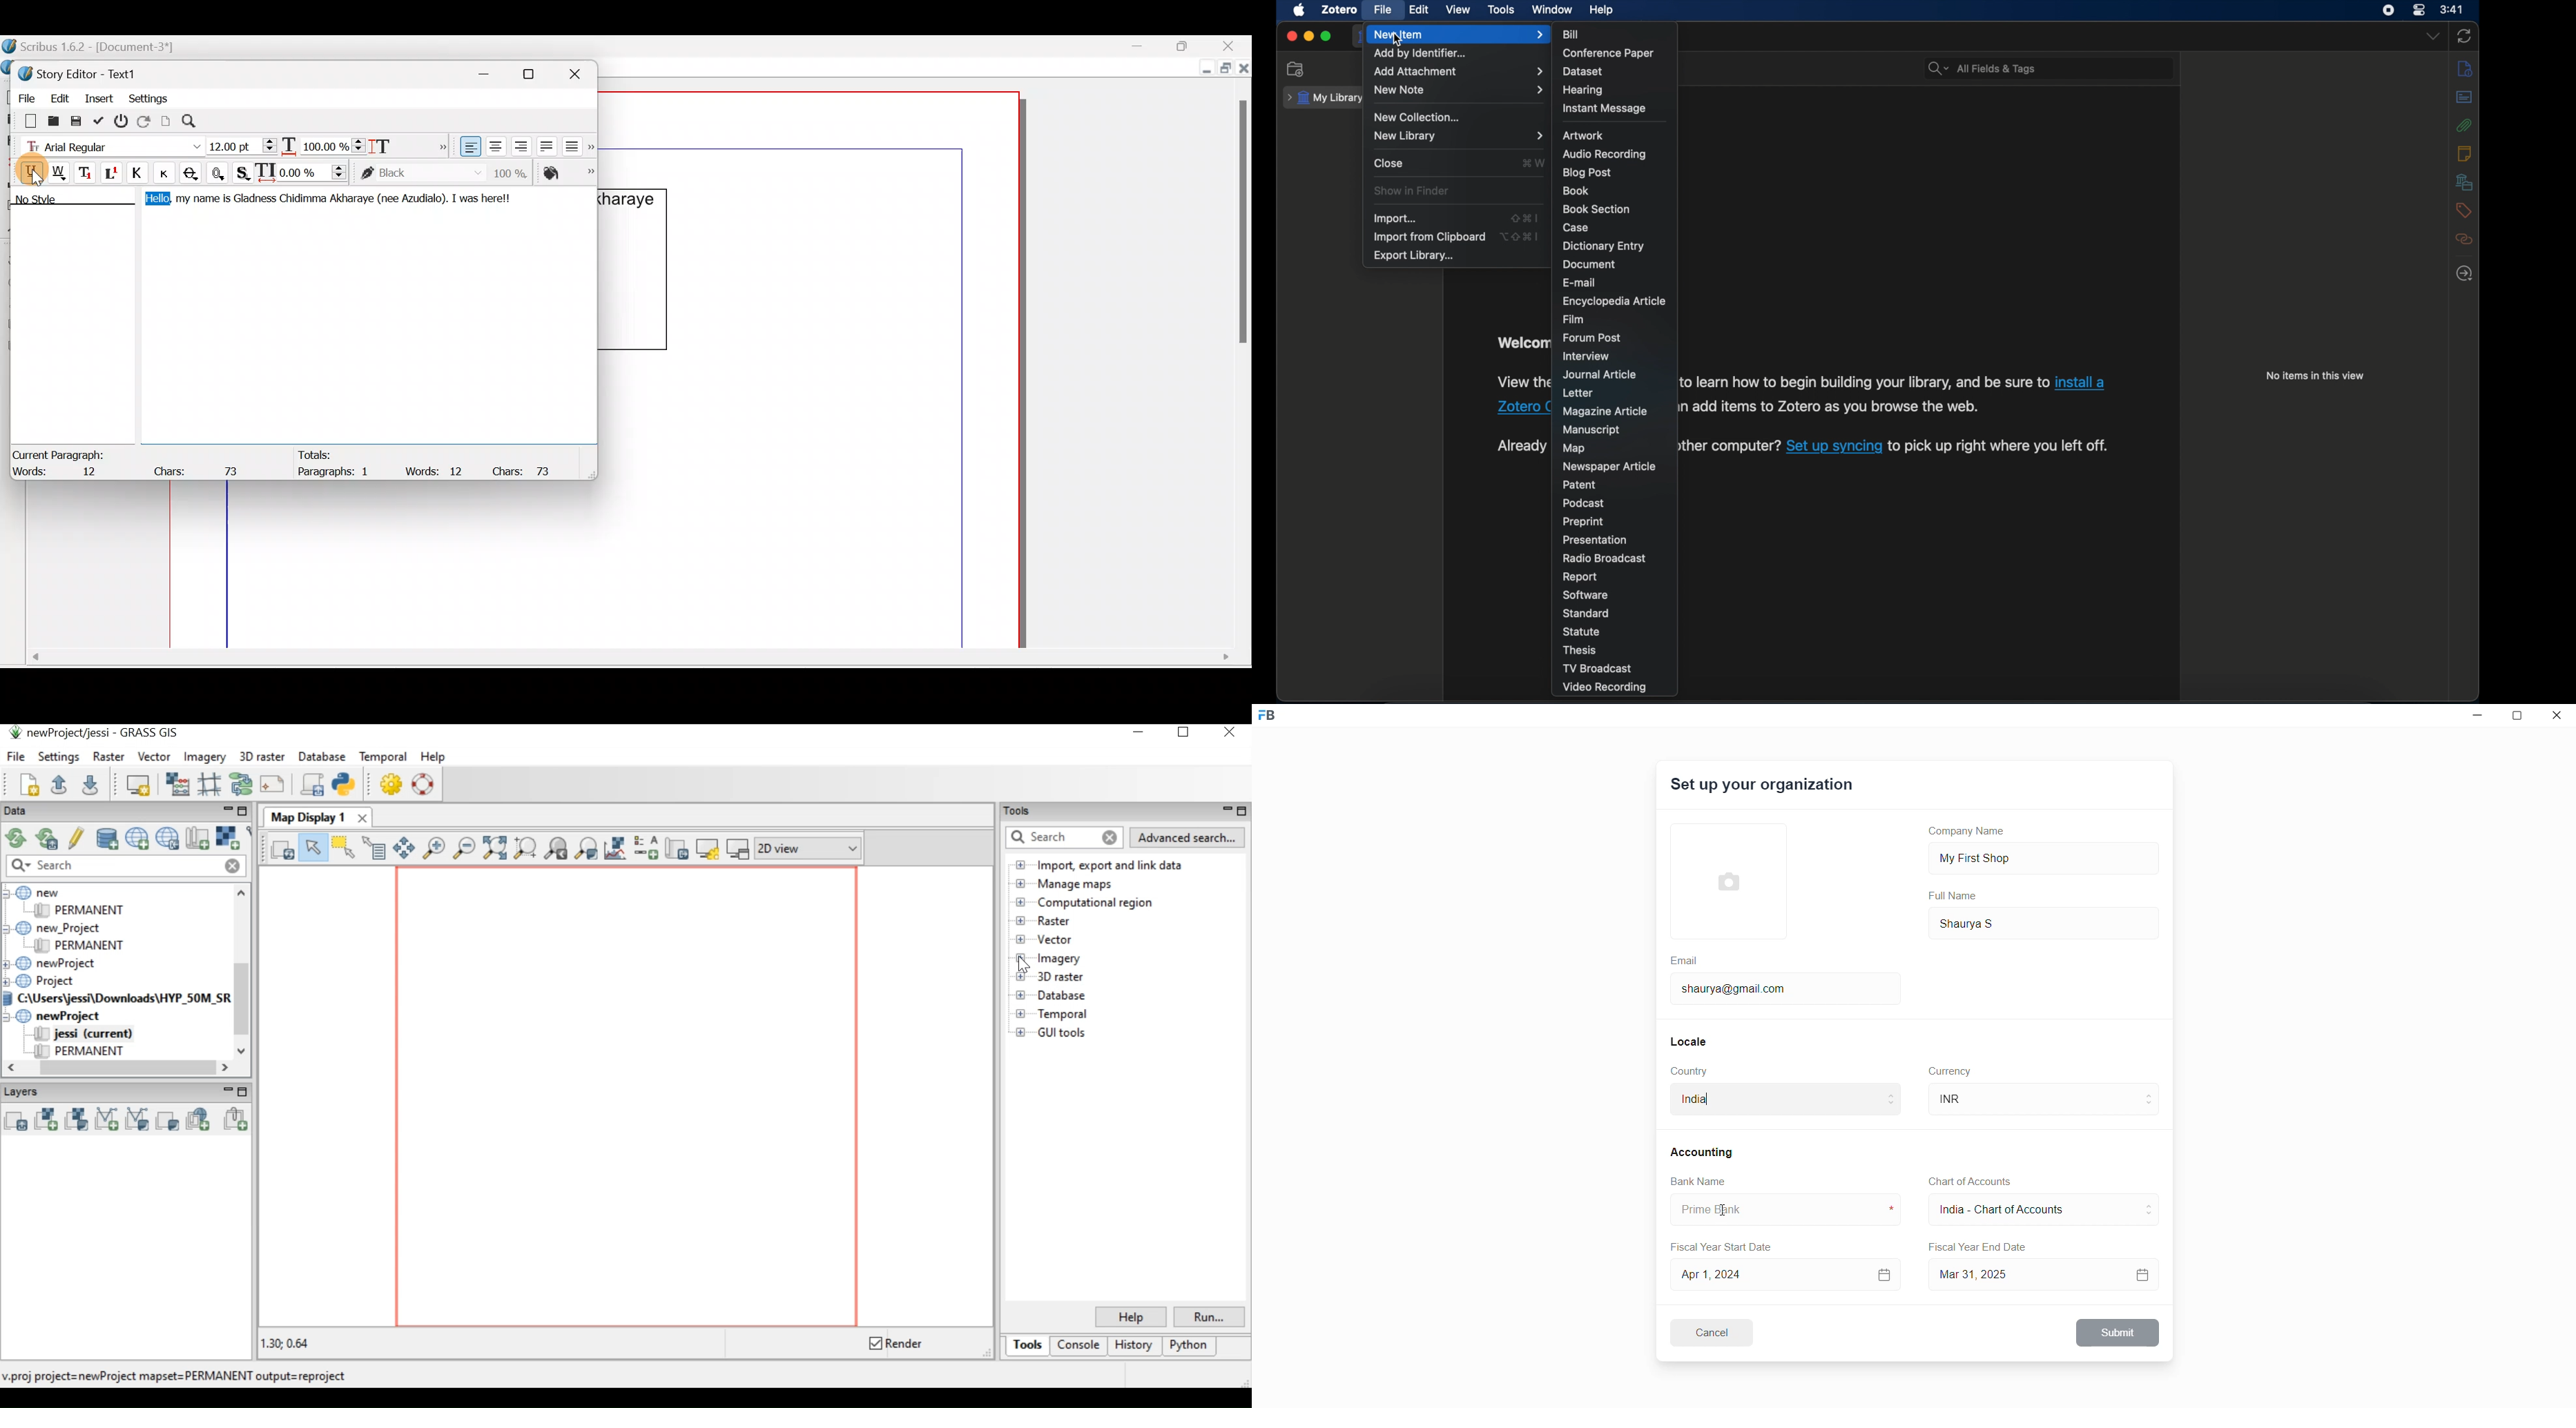 This screenshot has height=1428, width=2576. Describe the element at coordinates (1397, 220) in the screenshot. I see `import` at that location.